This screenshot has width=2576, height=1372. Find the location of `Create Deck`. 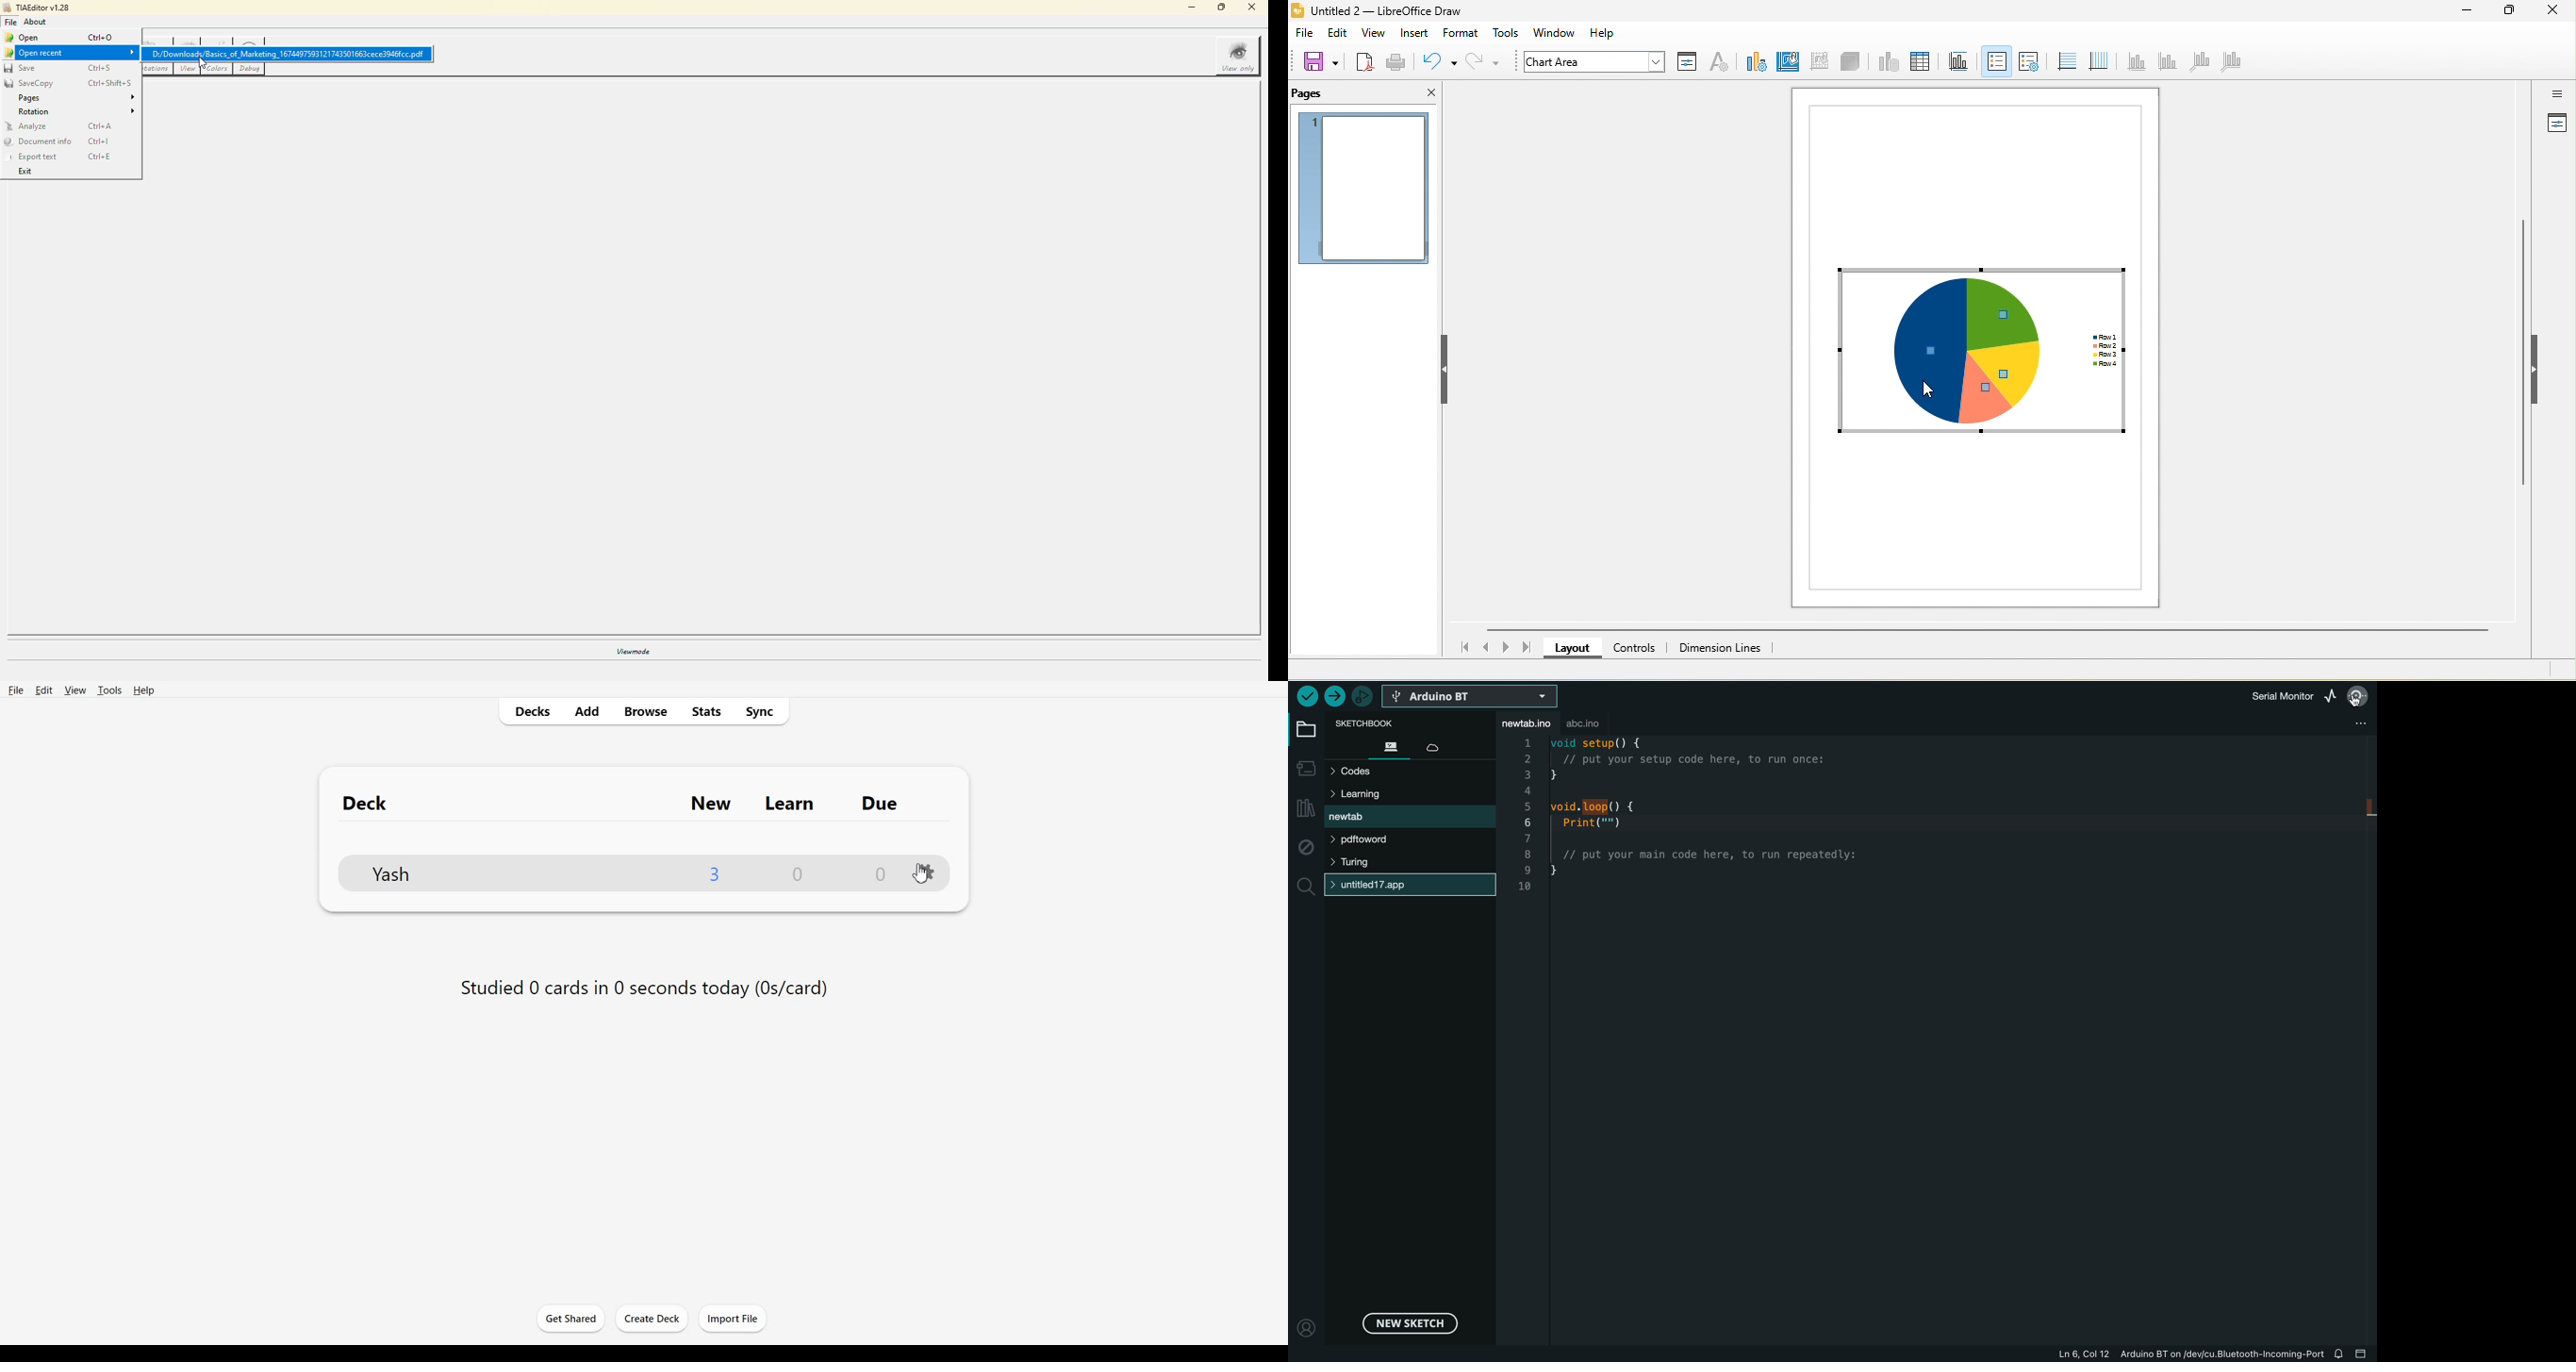

Create Deck is located at coordinates (651, 1319).